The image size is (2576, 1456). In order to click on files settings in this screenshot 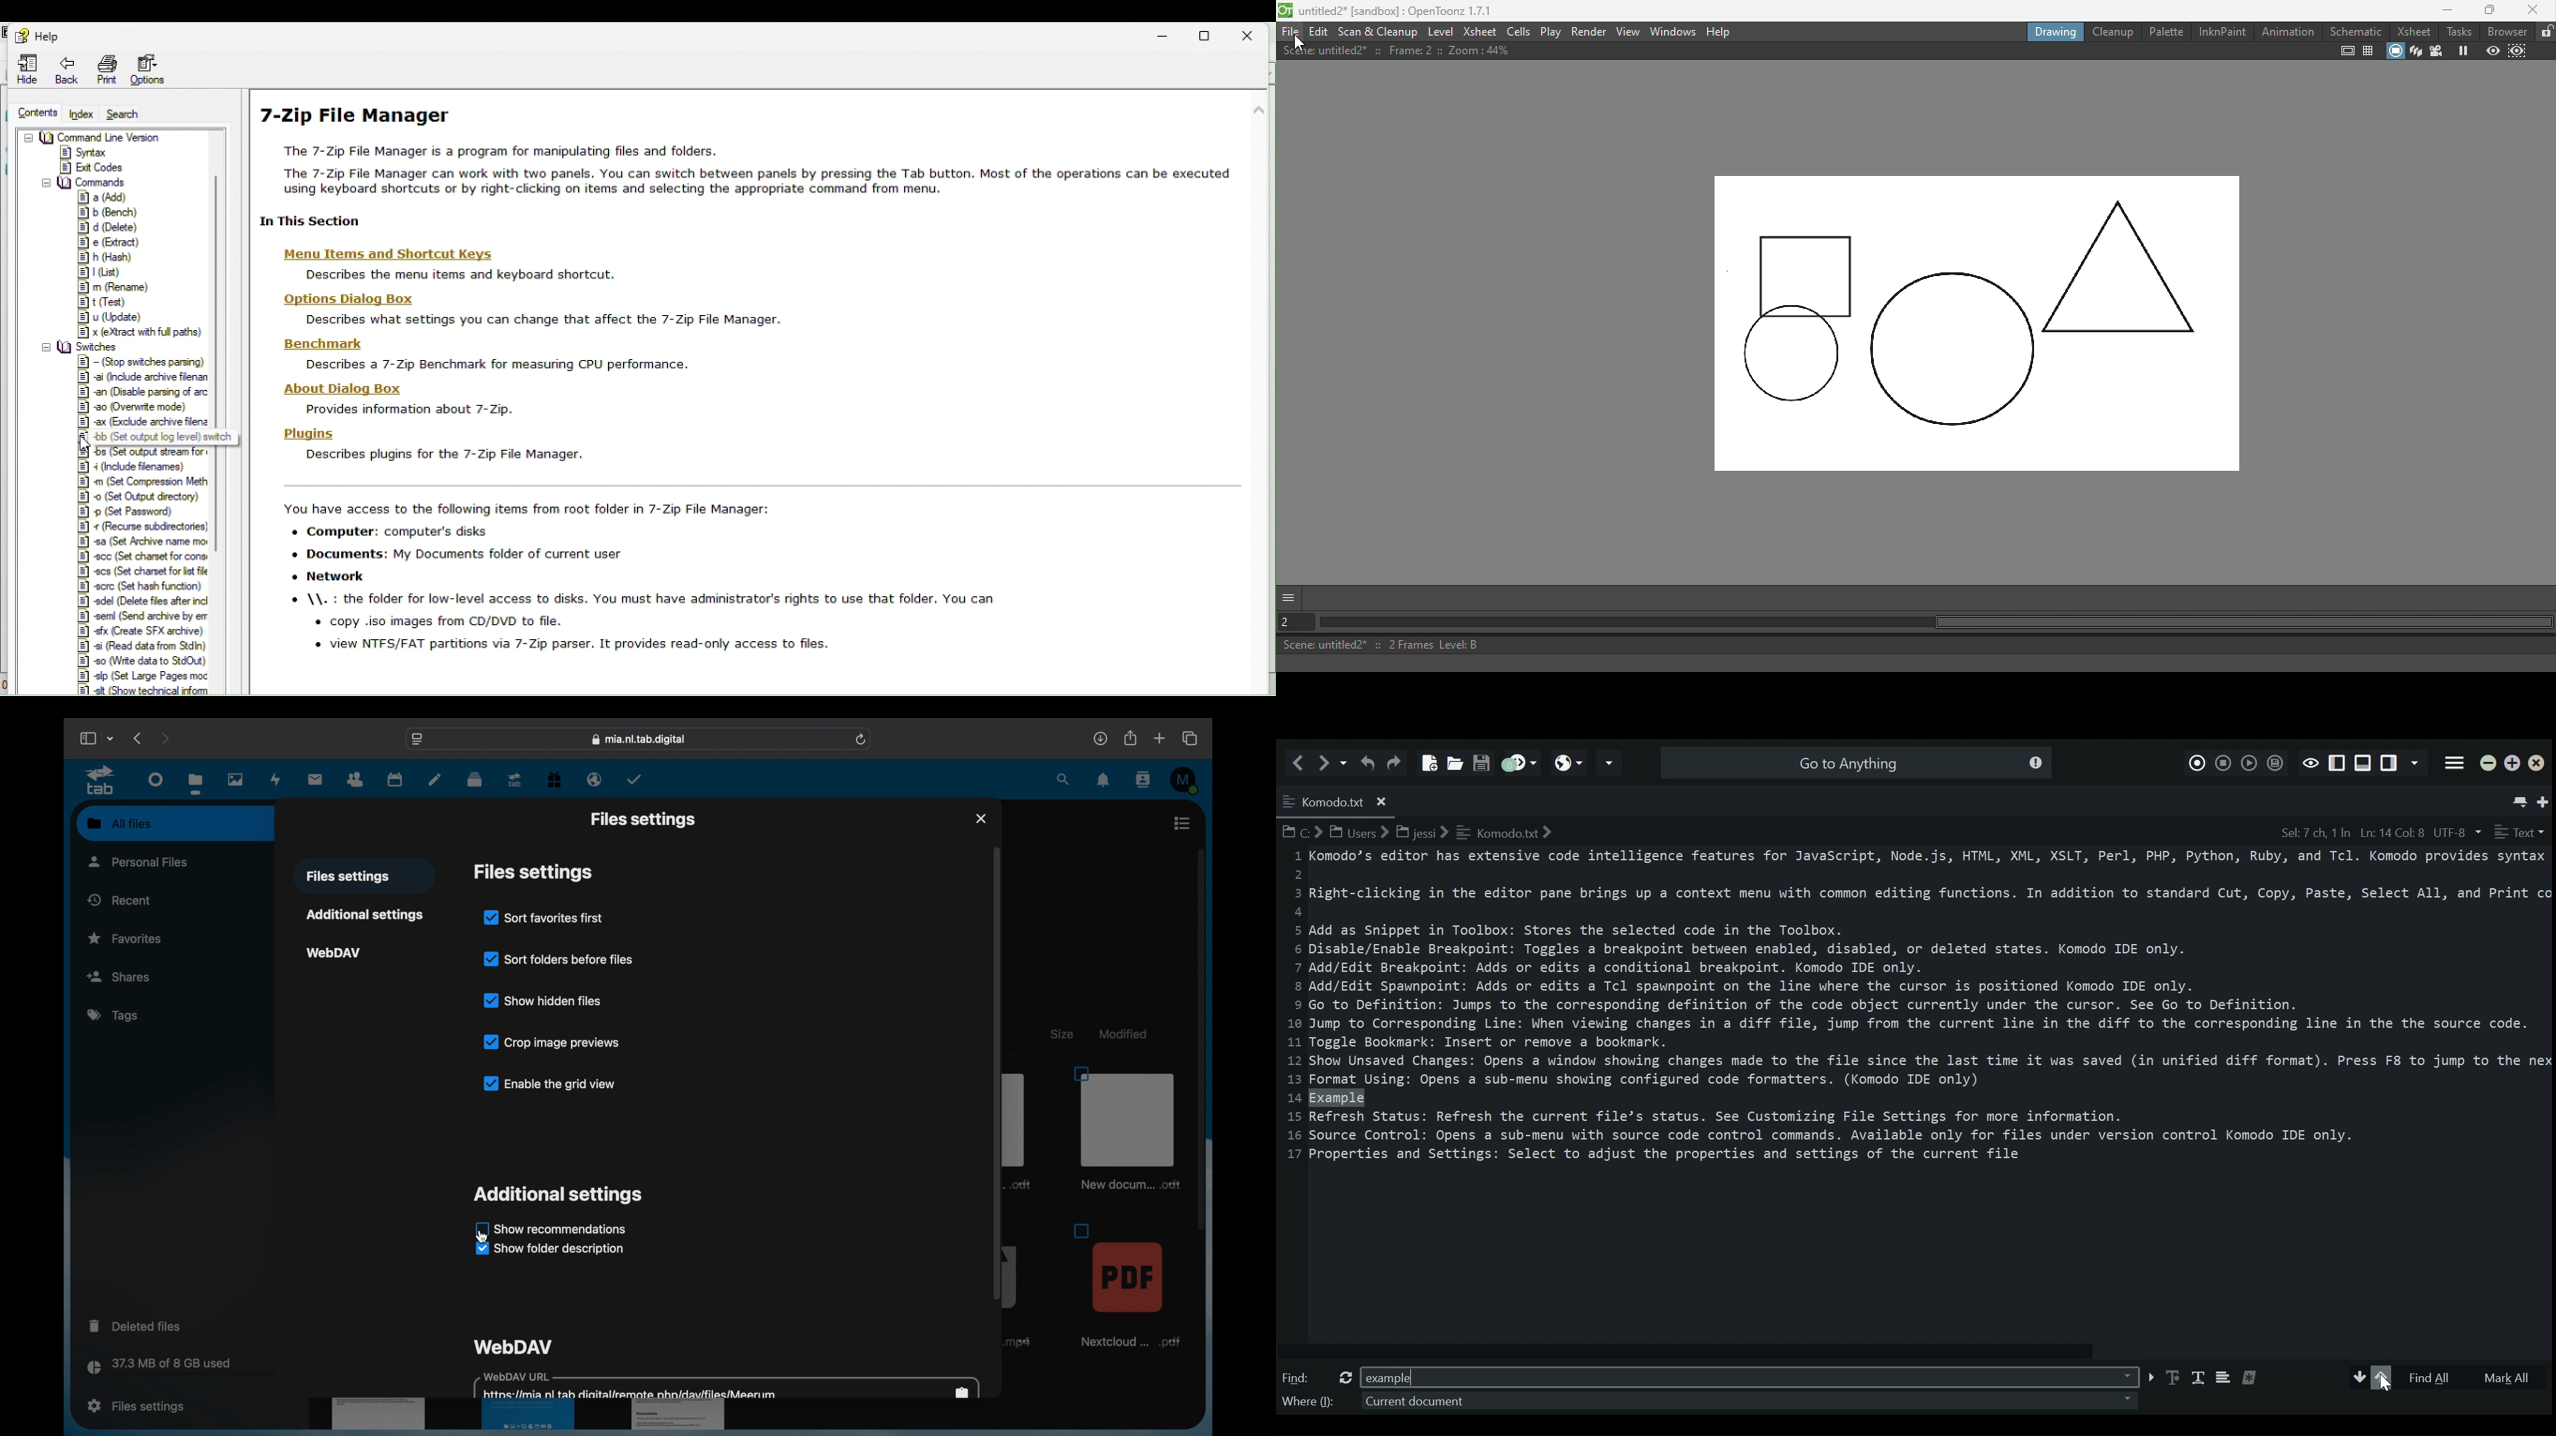, I will do `click(533, 872)`.